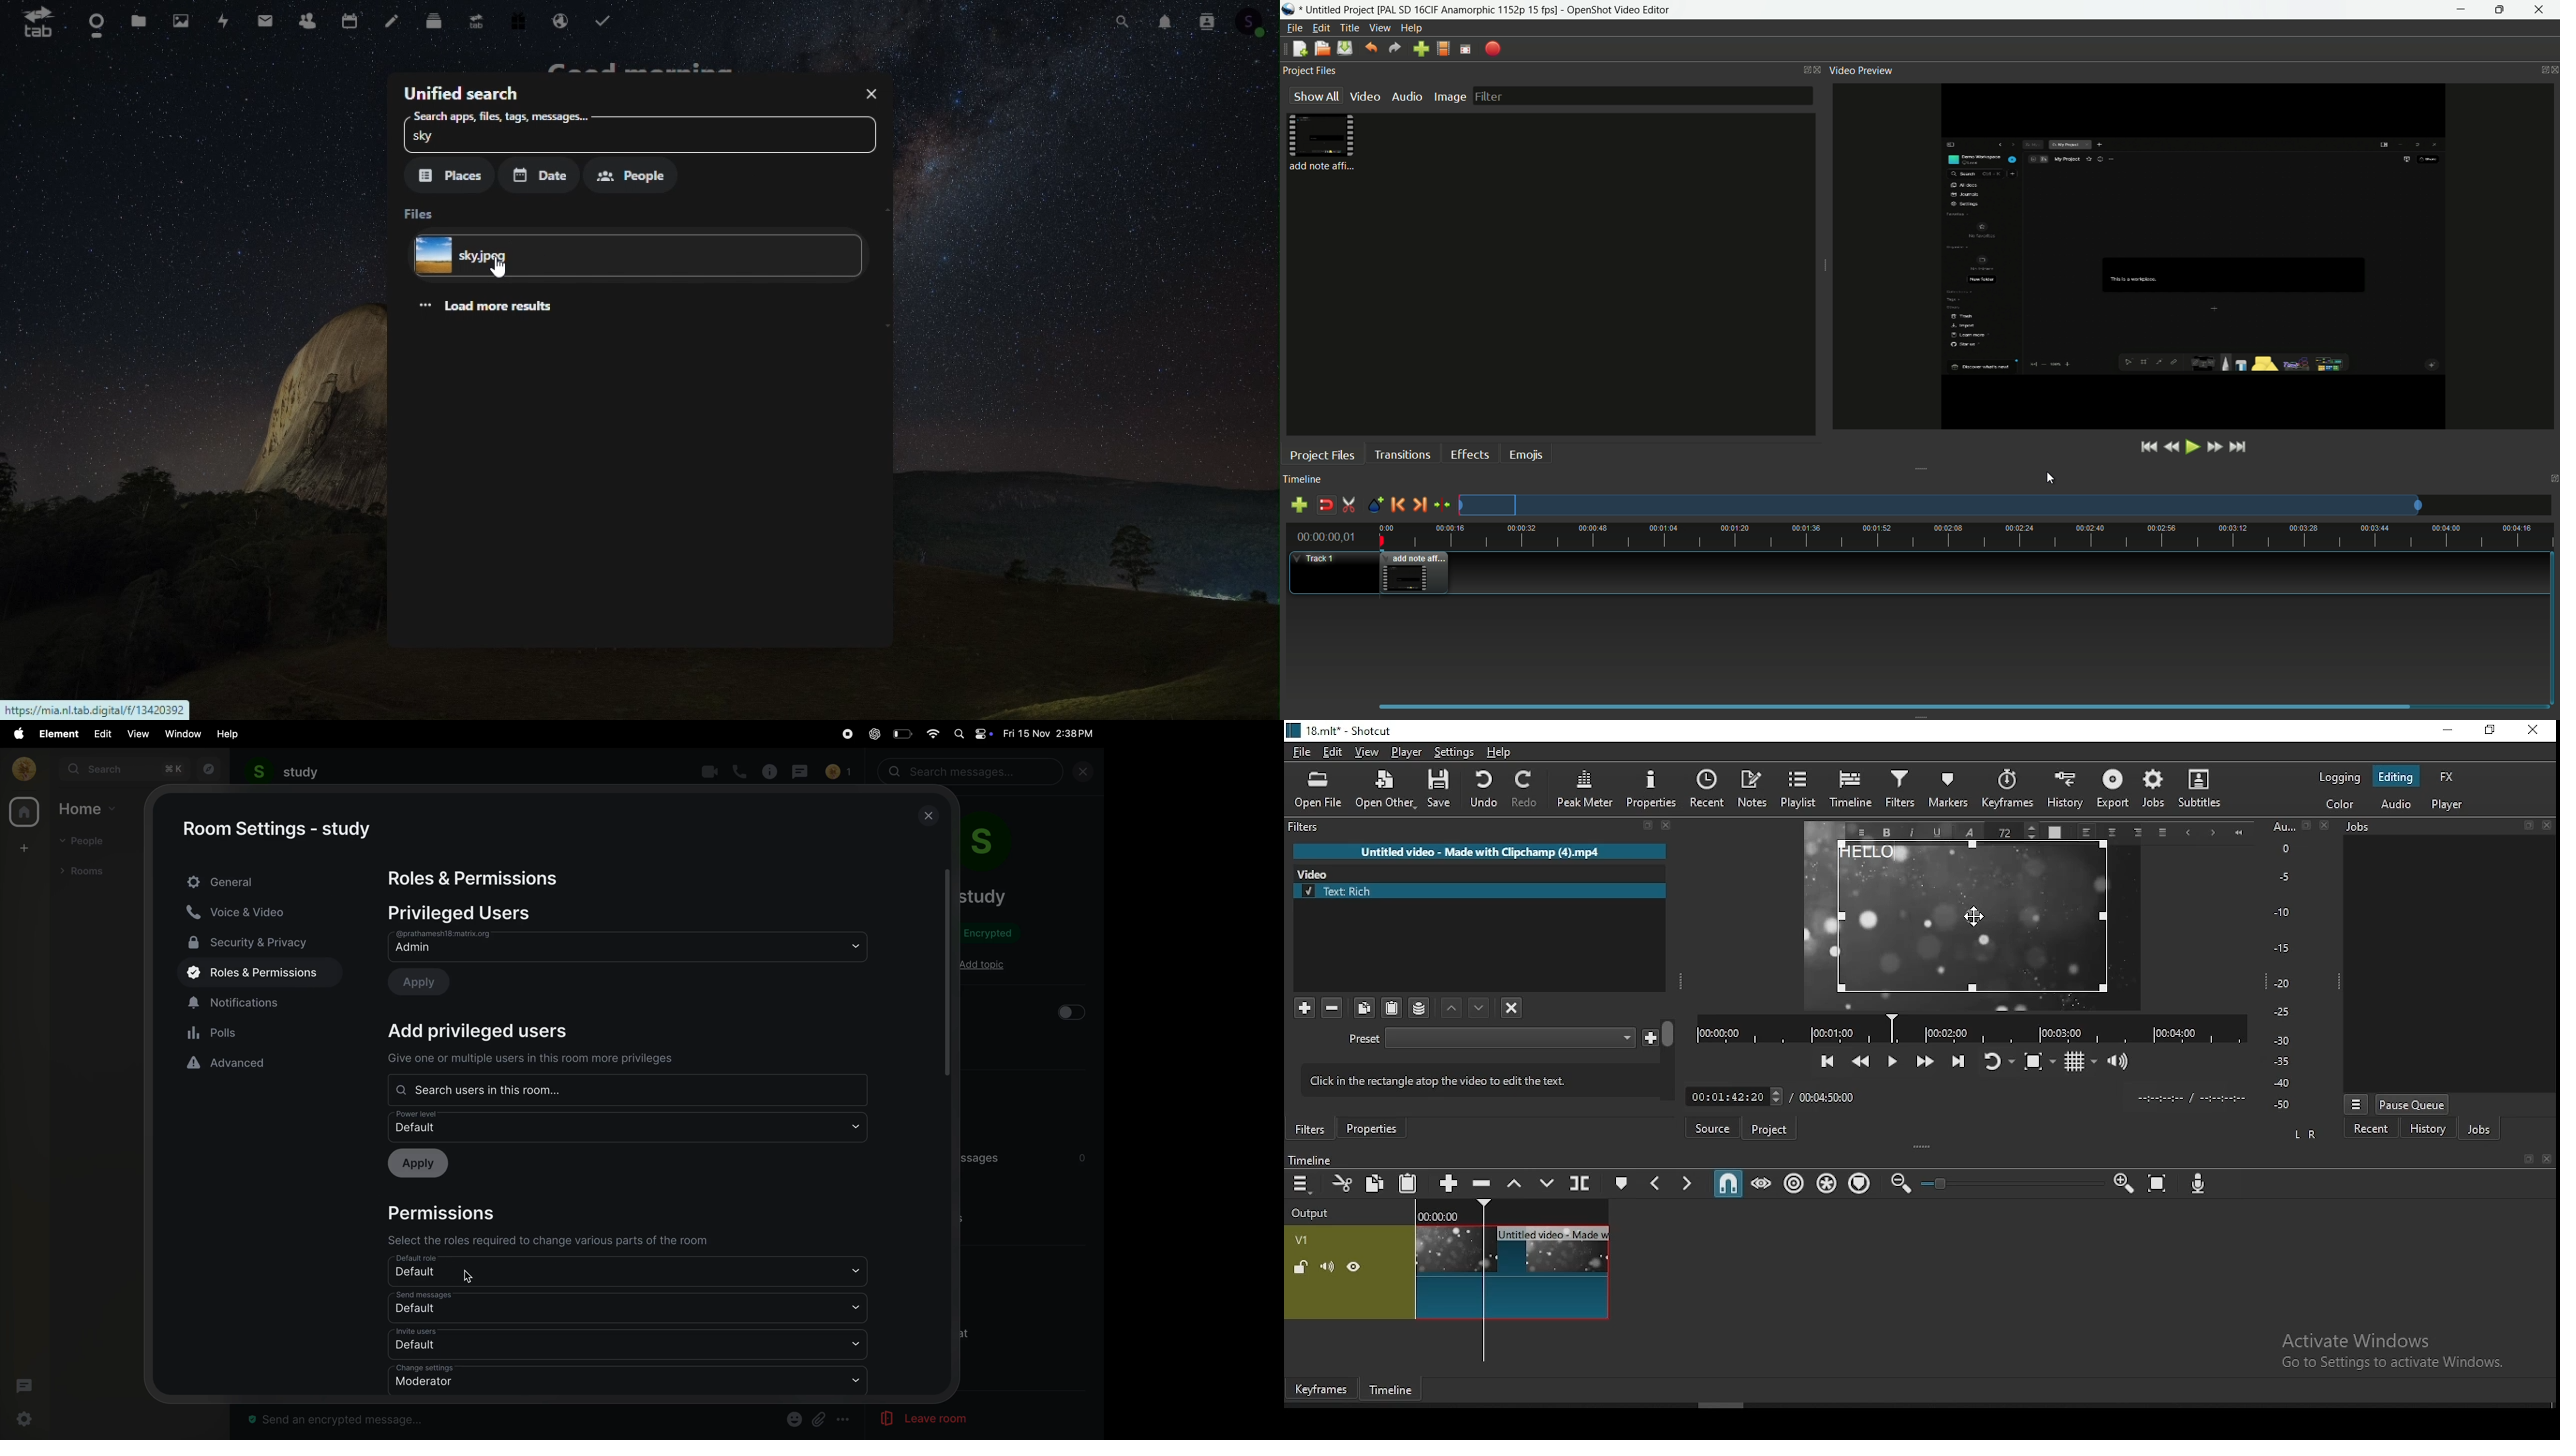  I want to click on chatgpt, so click(874, 735).